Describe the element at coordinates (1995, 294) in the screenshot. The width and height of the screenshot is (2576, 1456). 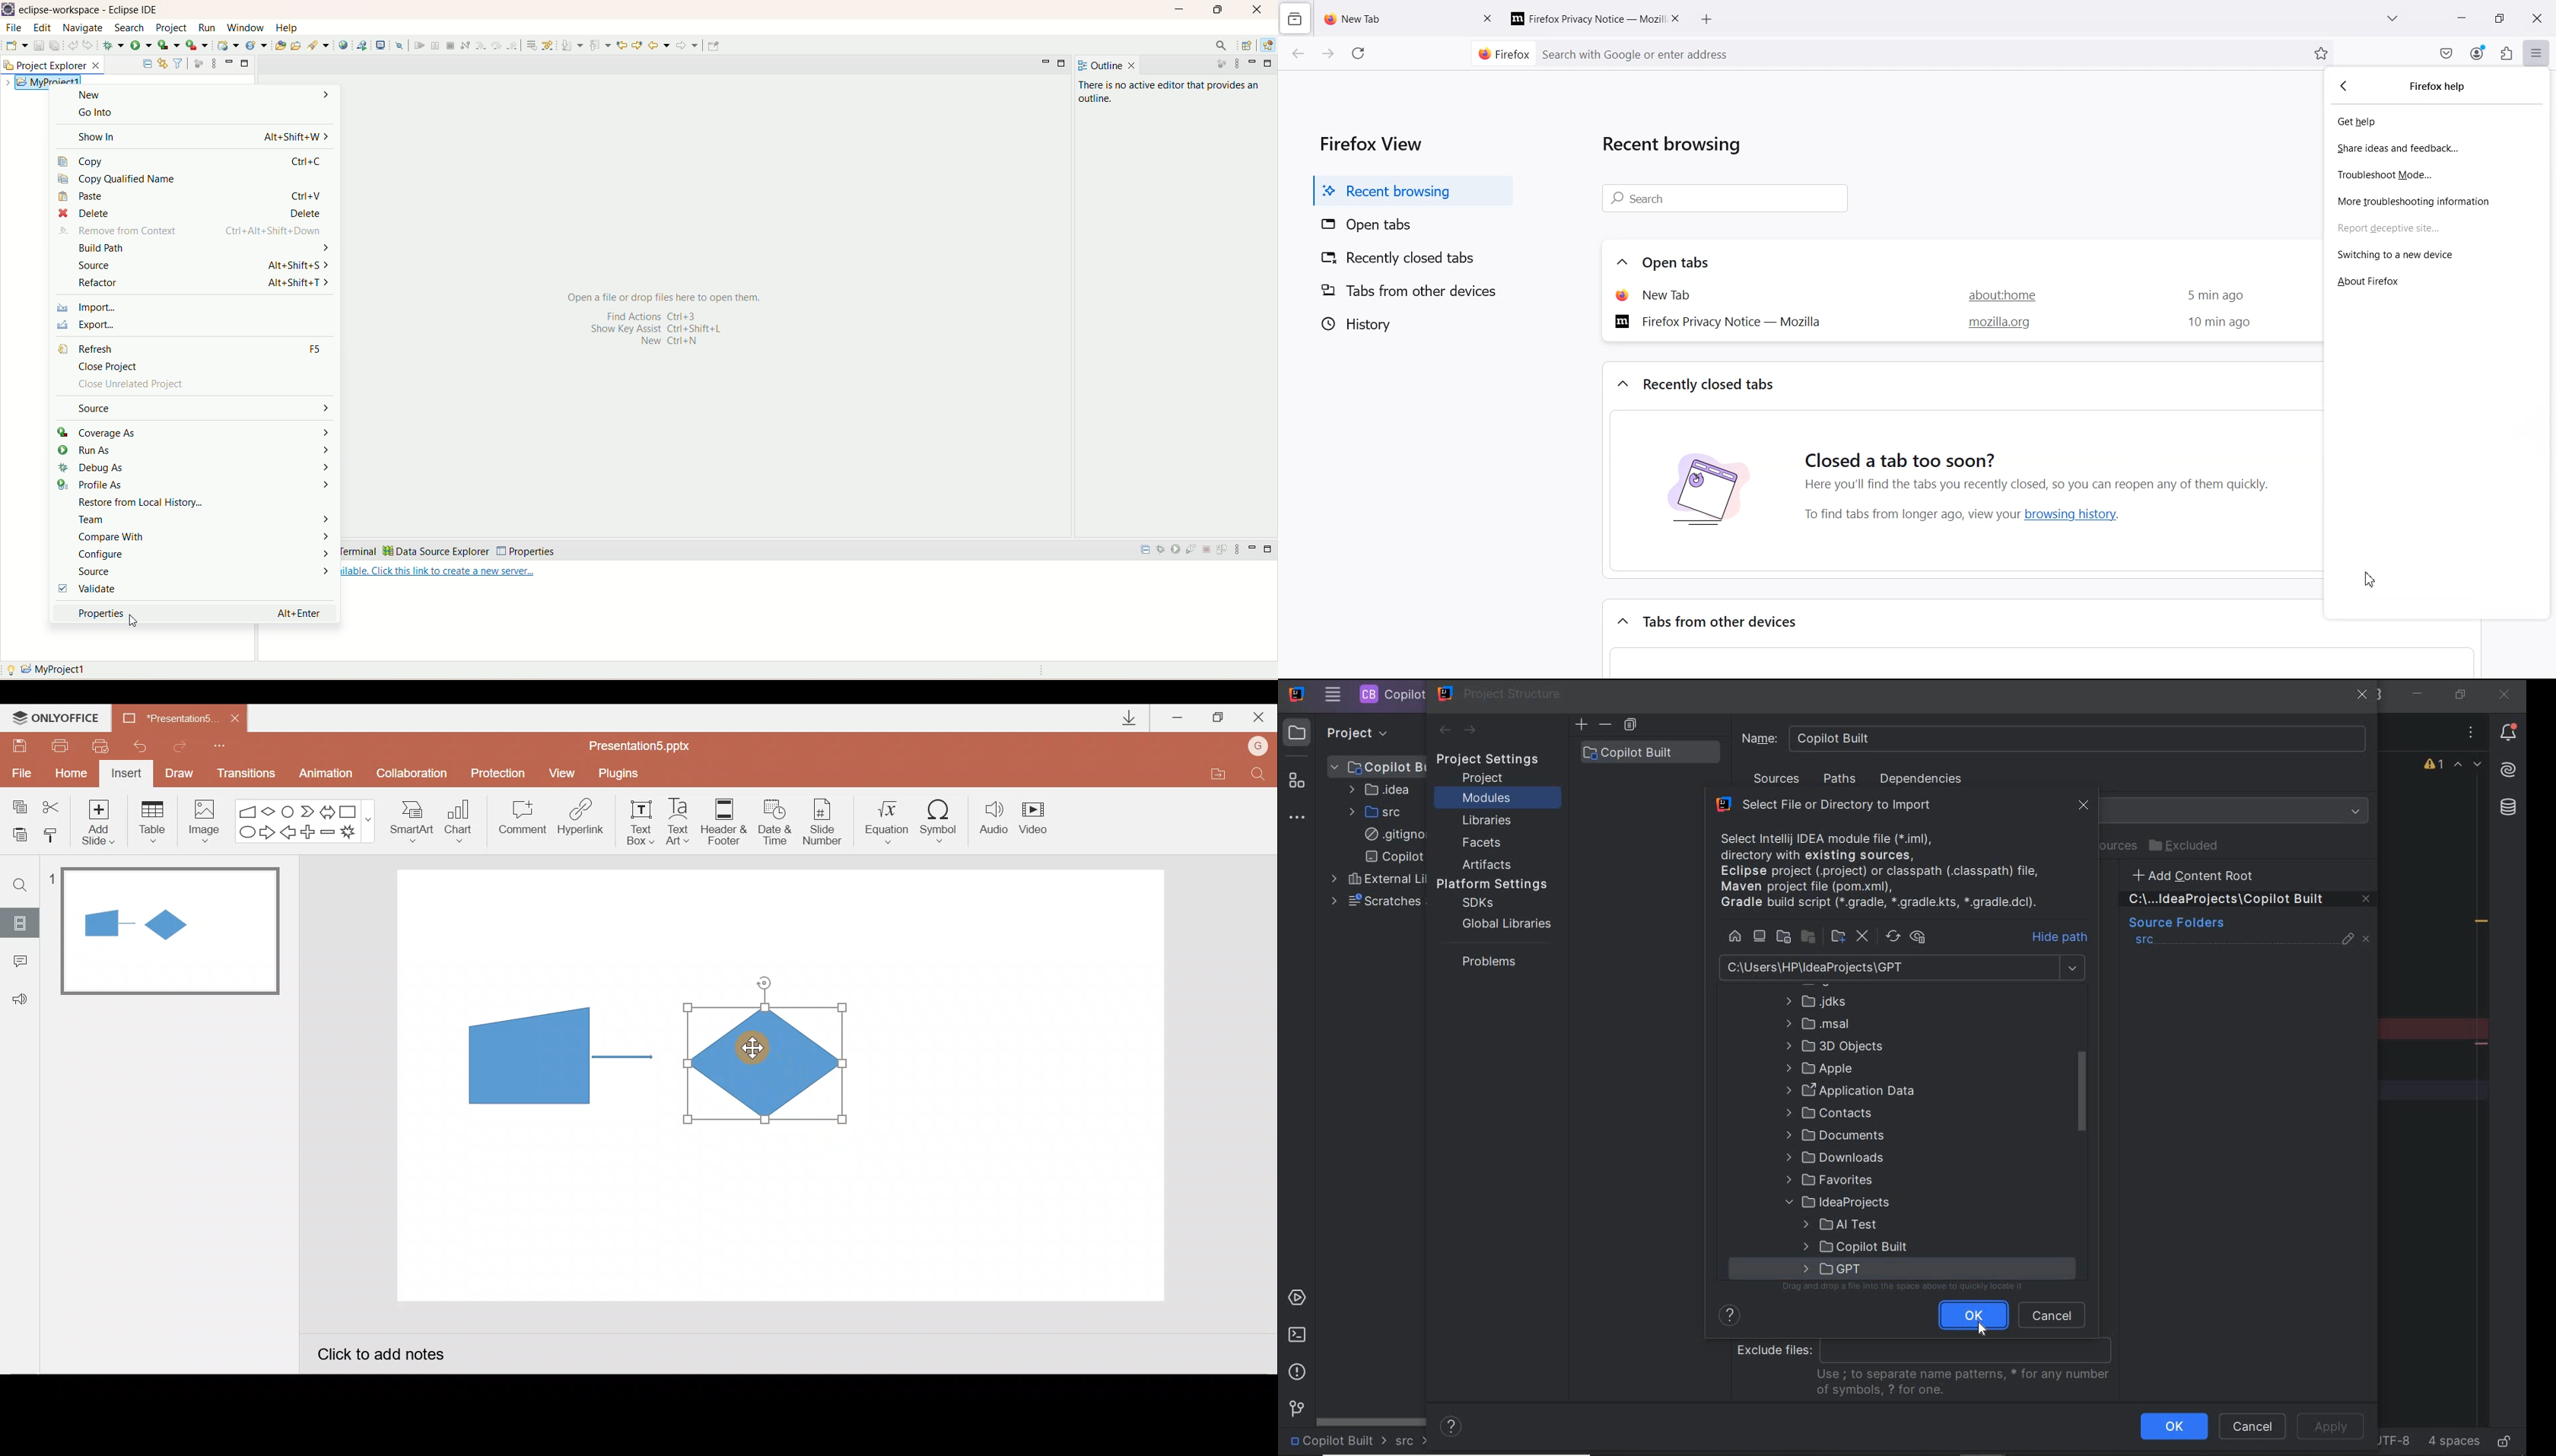
I see `about:home` at that location.